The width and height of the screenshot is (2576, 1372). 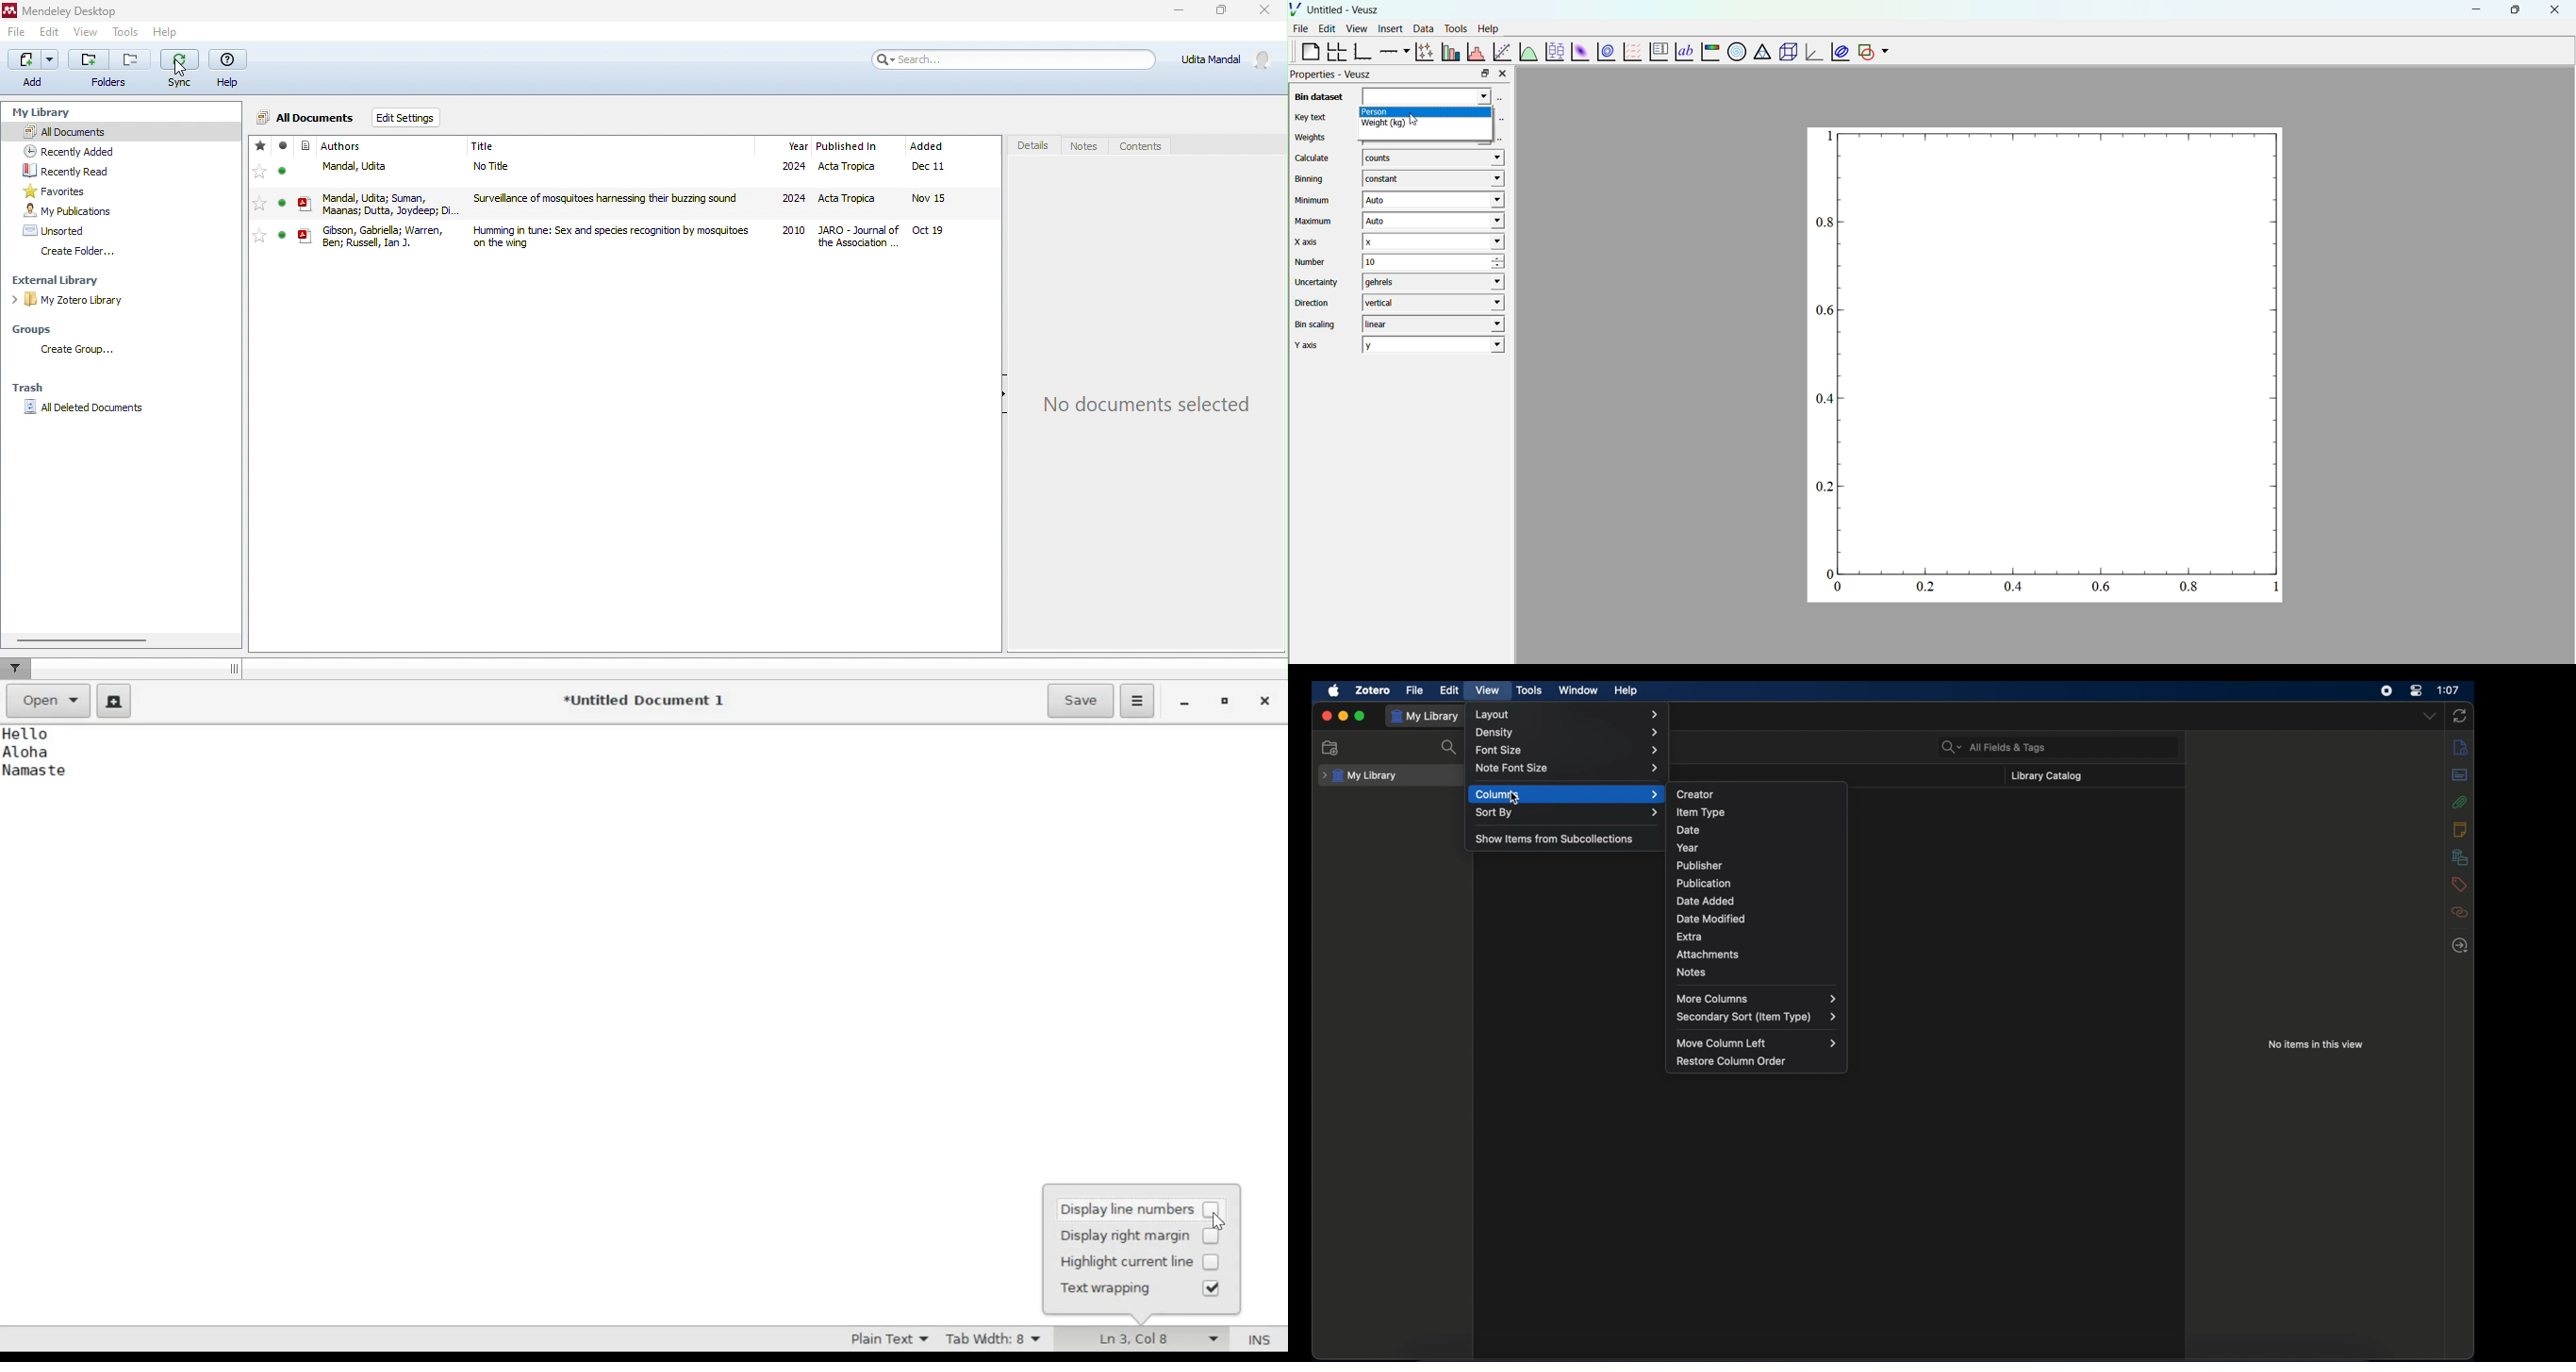 What do you see at coordinates (1116, 1291) in the screenshot?
I see `Text wrapping` at bounding box center [1116, 1291].